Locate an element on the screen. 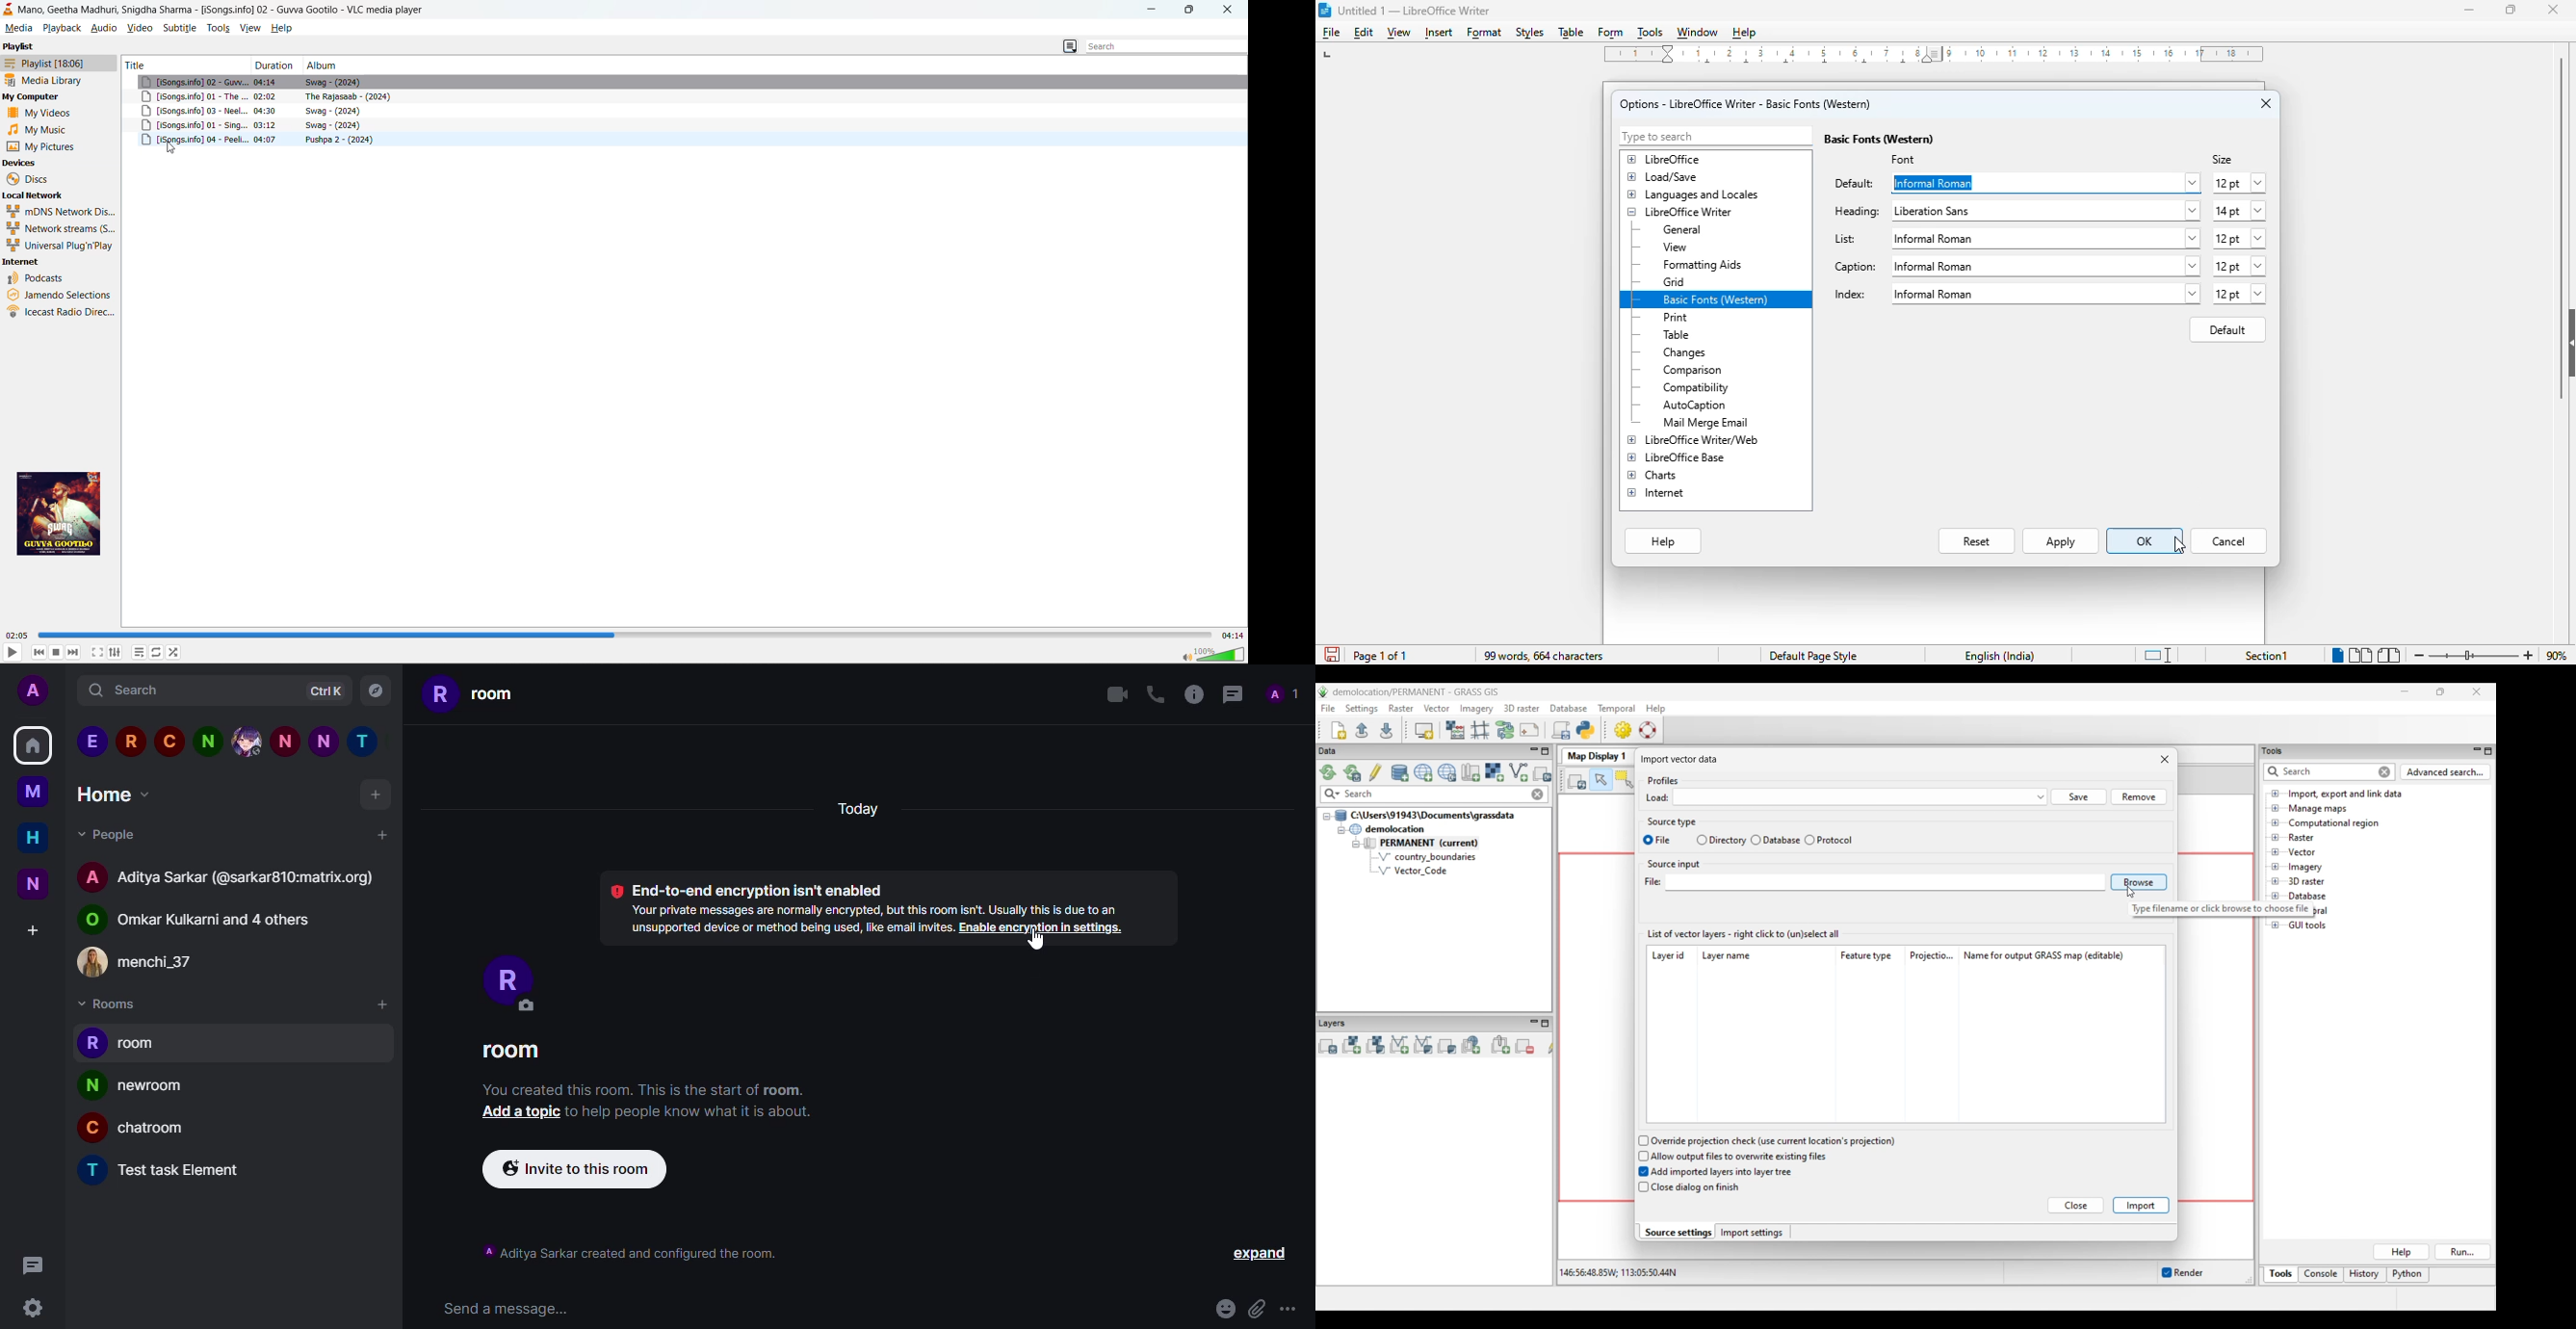  show is located at coordinates (2568, 342).